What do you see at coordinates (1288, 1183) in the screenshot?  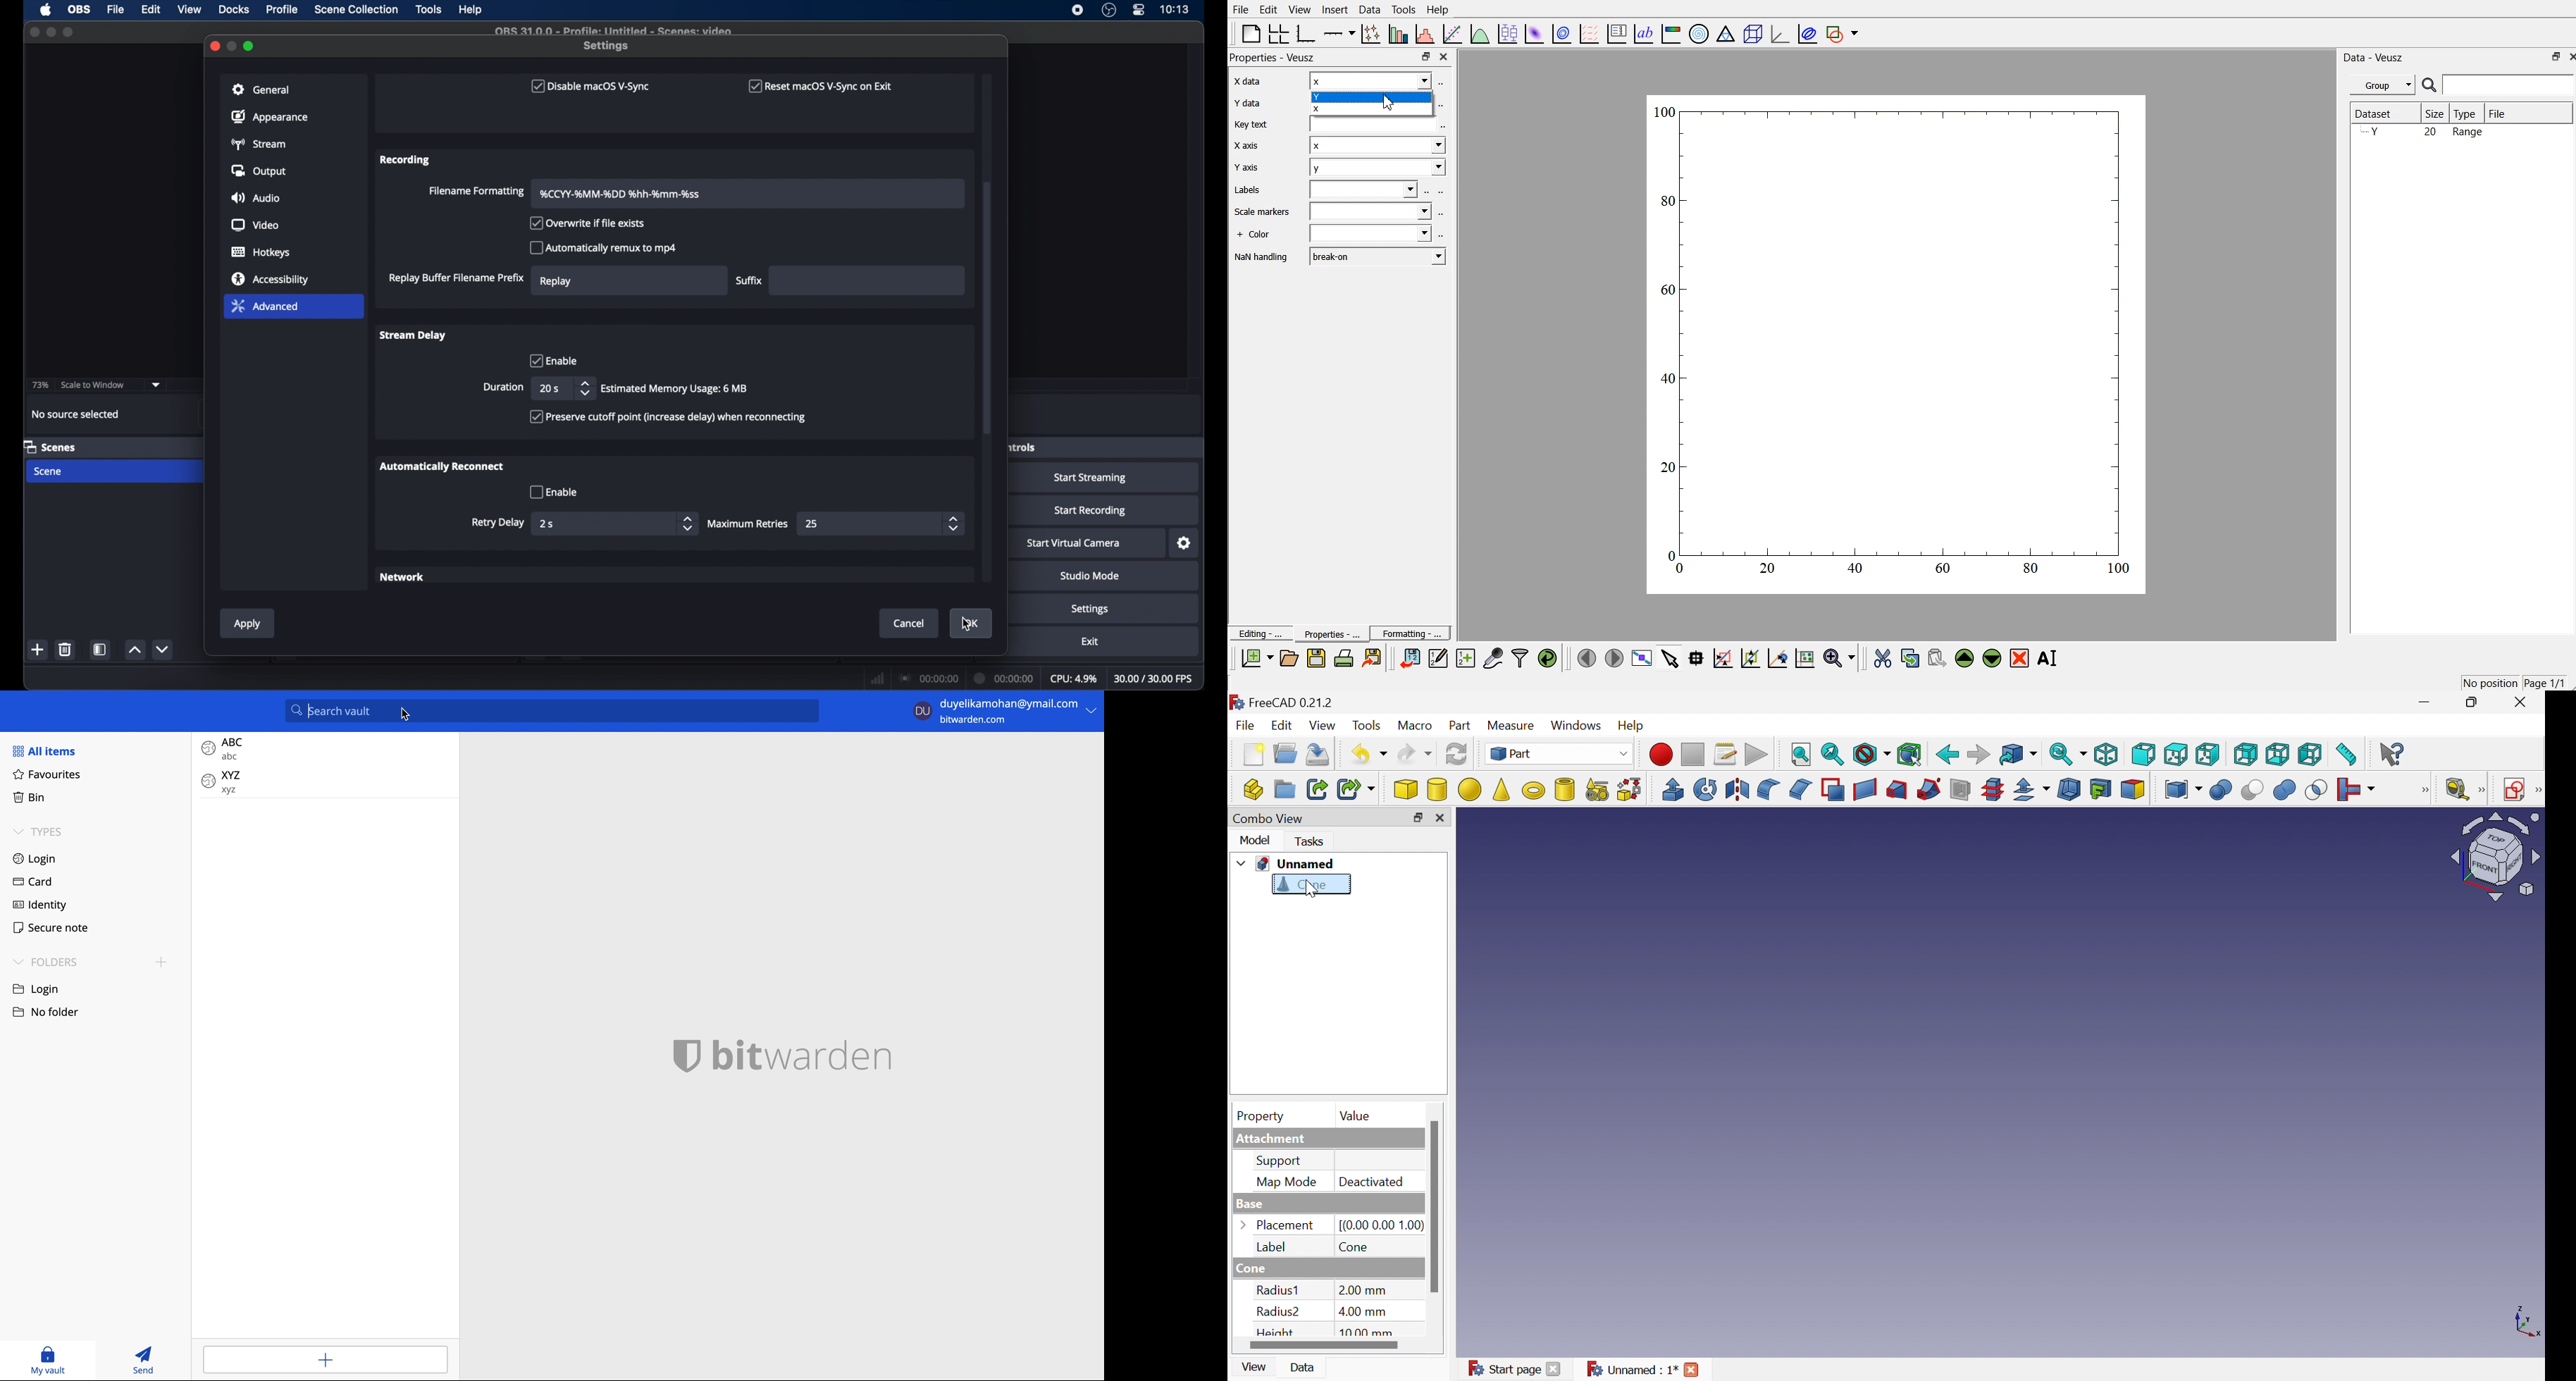 I see `Map Mode` at bounding box center [1288, 1183].